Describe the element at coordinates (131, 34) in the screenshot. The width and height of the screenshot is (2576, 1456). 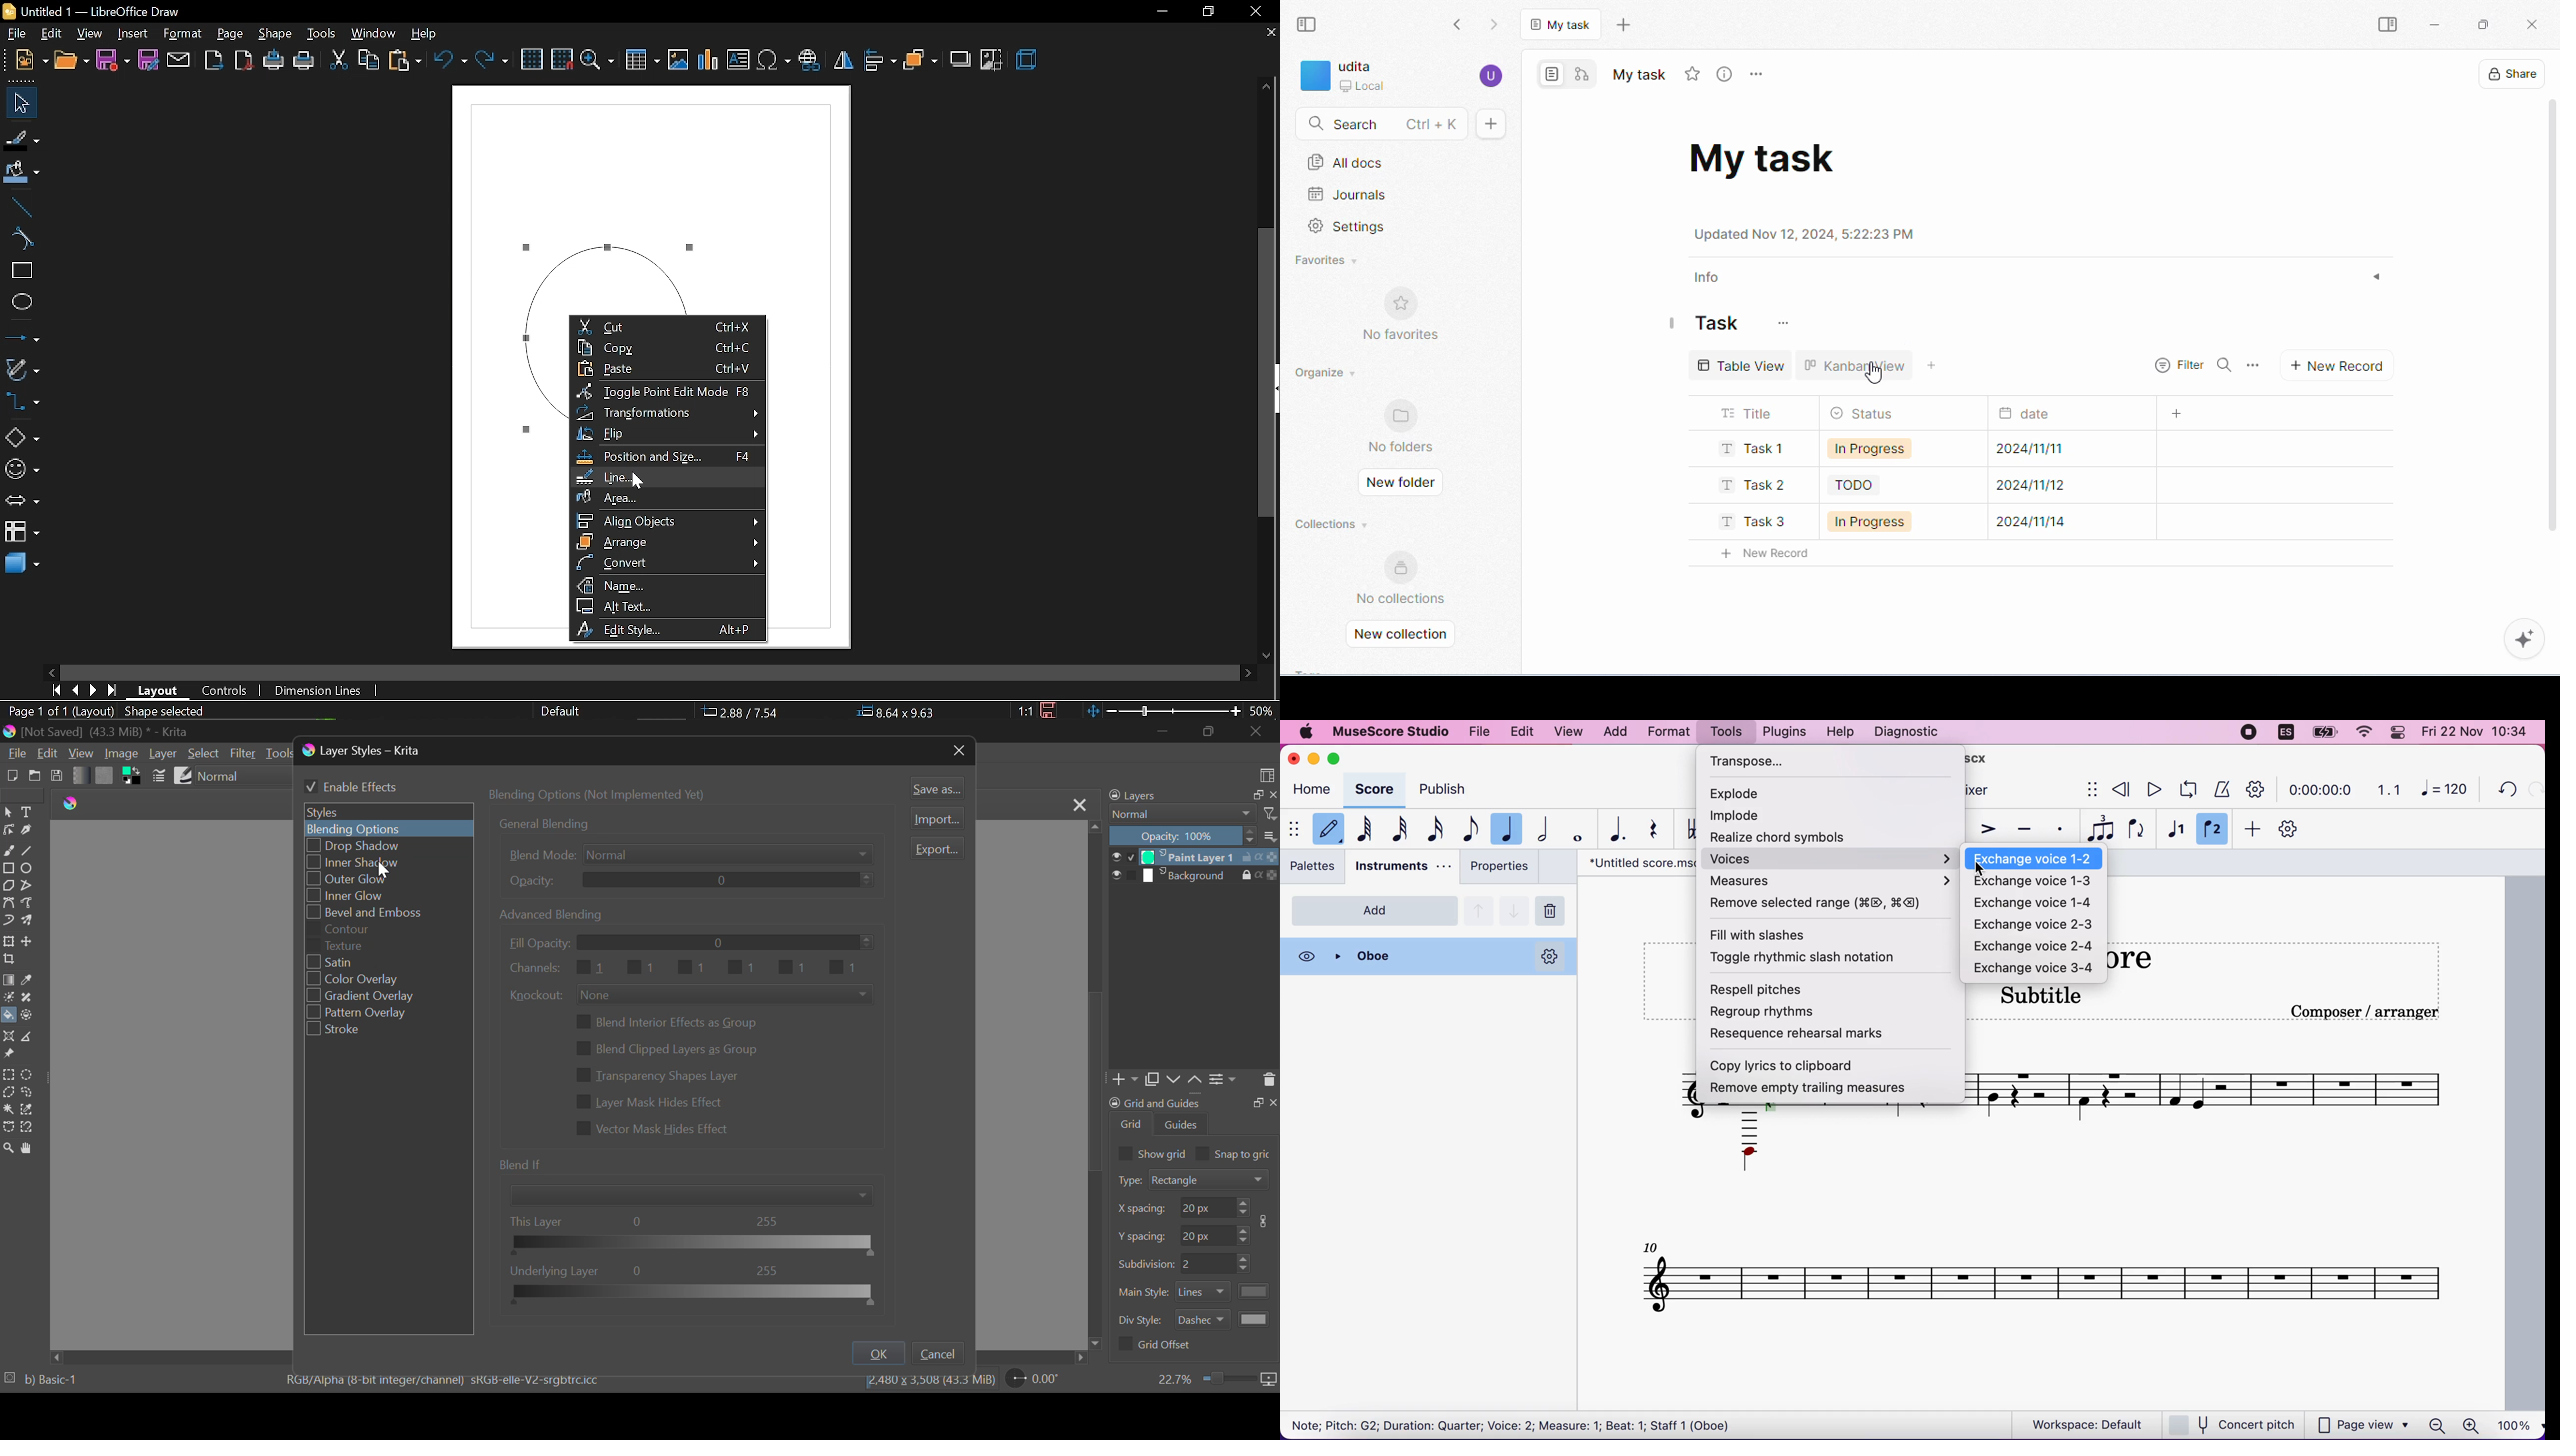
I see `insert` at that location.